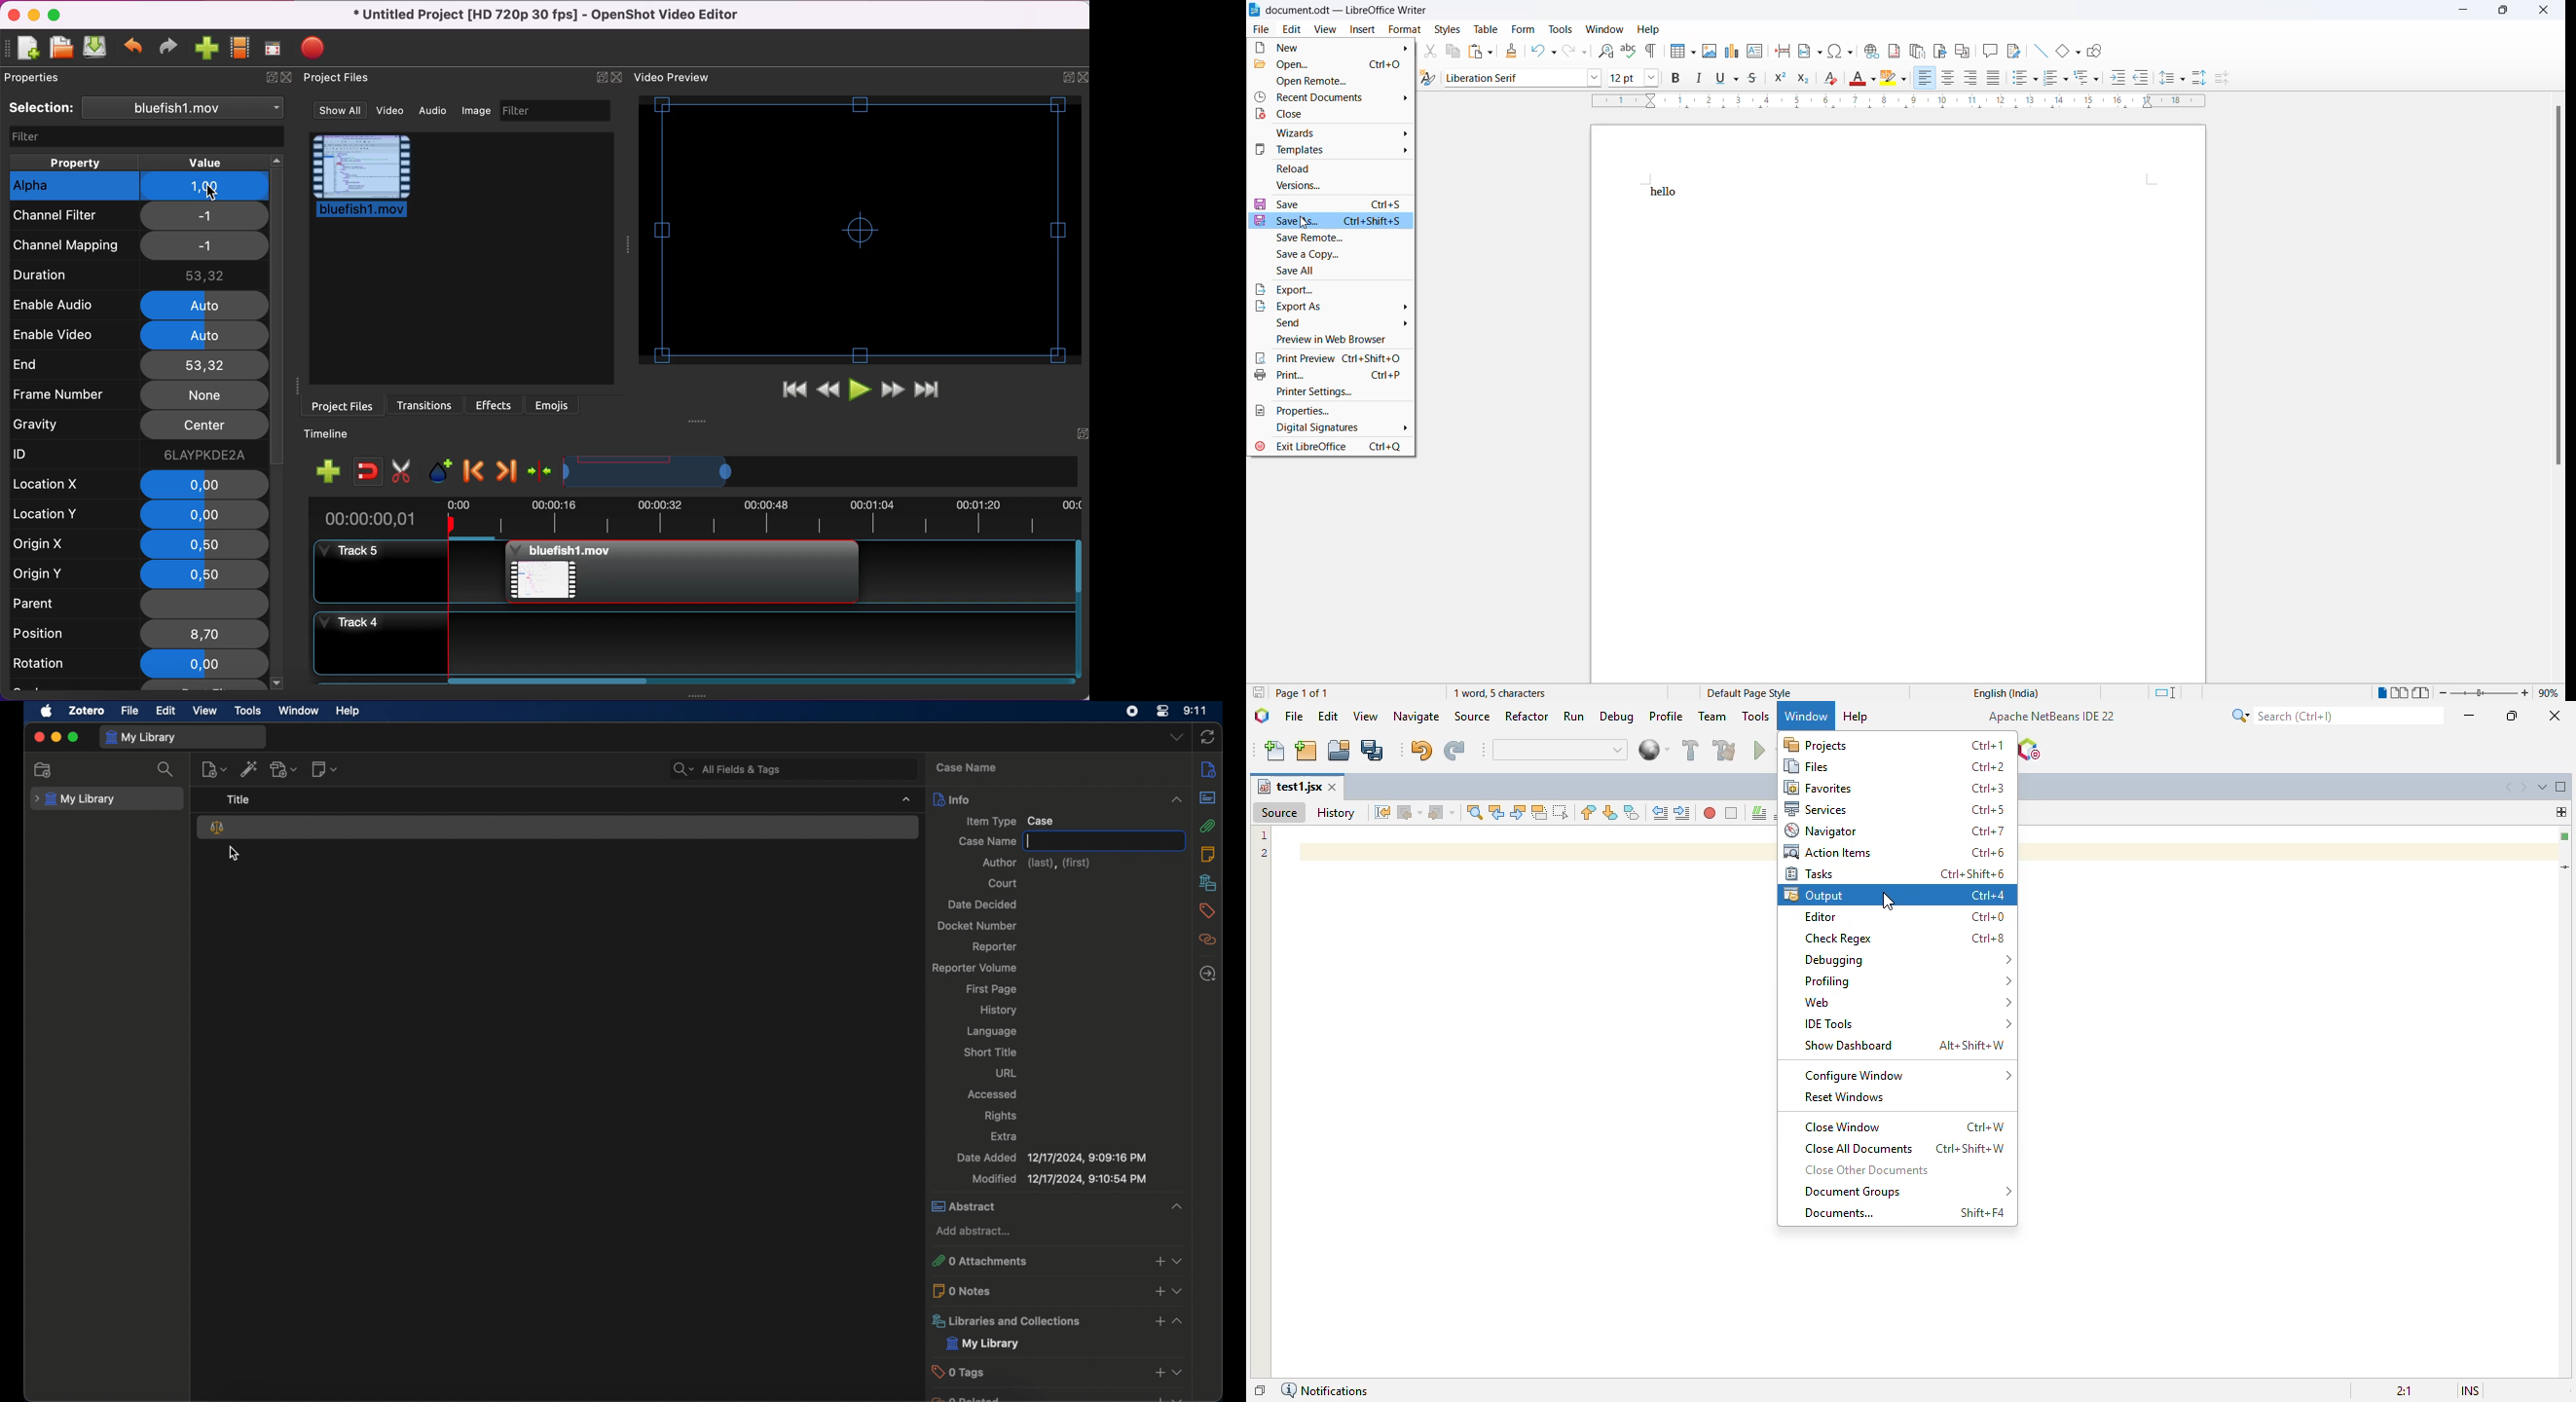  Describe the element at coordinates (1330, 254) in the screenshot. I see `Save a copy` at that location.